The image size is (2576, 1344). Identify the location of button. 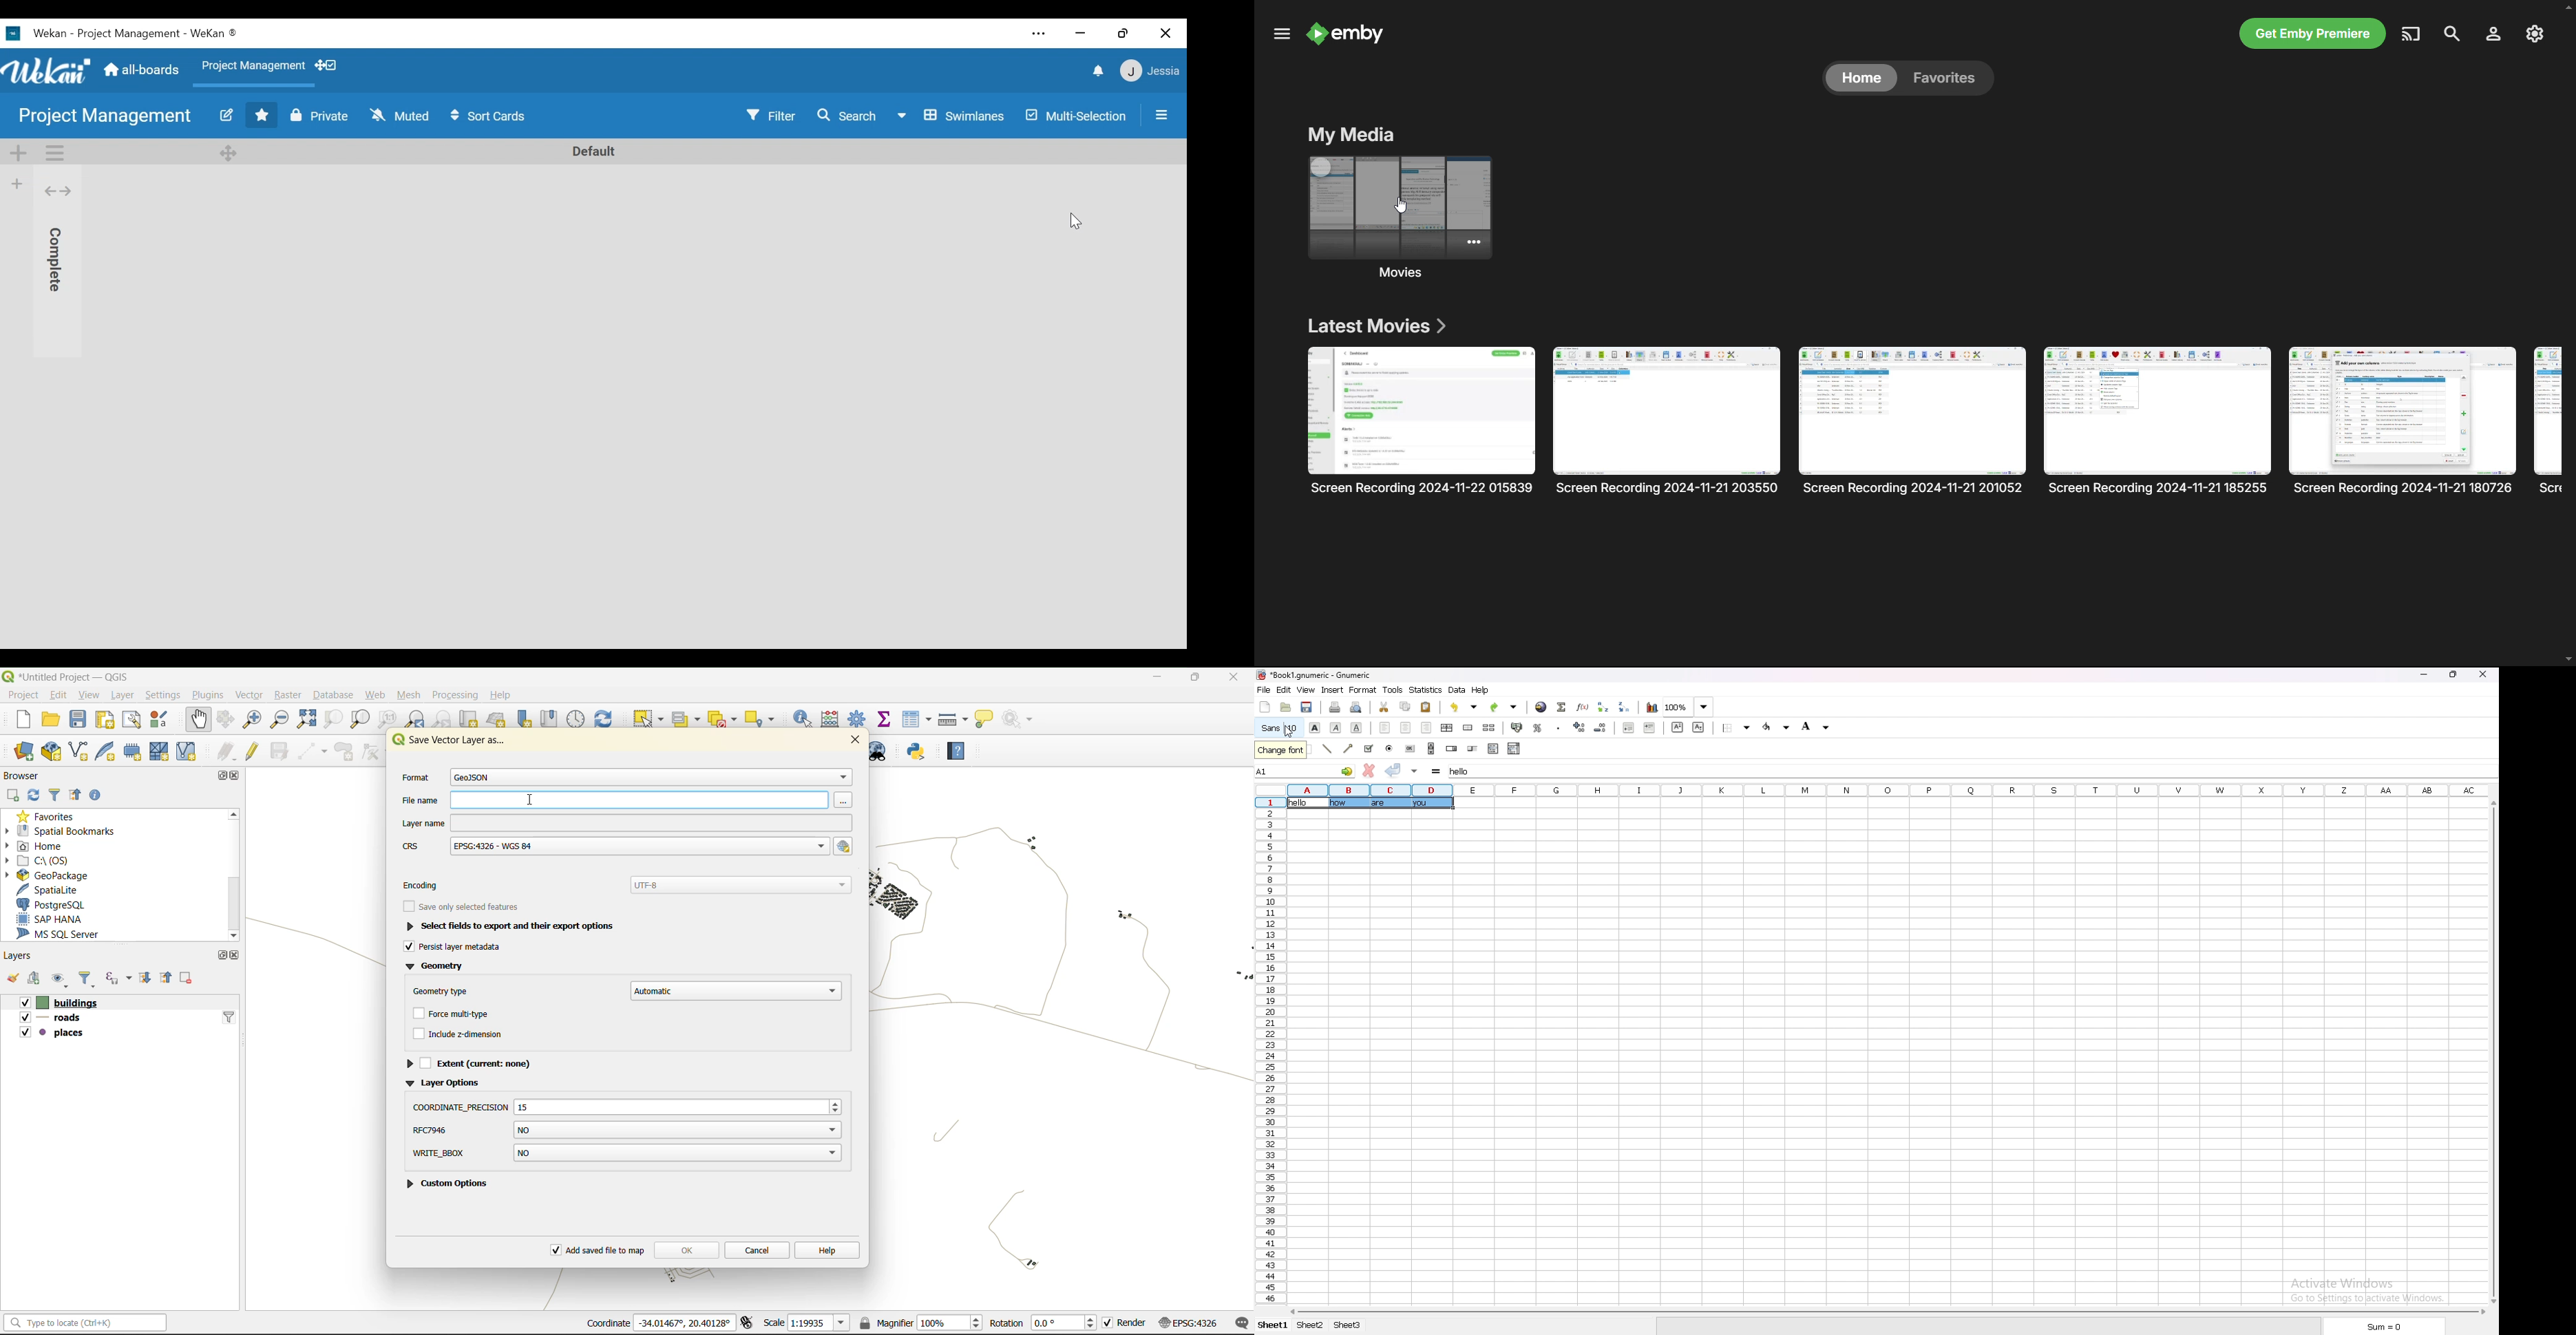
(1411, 748).